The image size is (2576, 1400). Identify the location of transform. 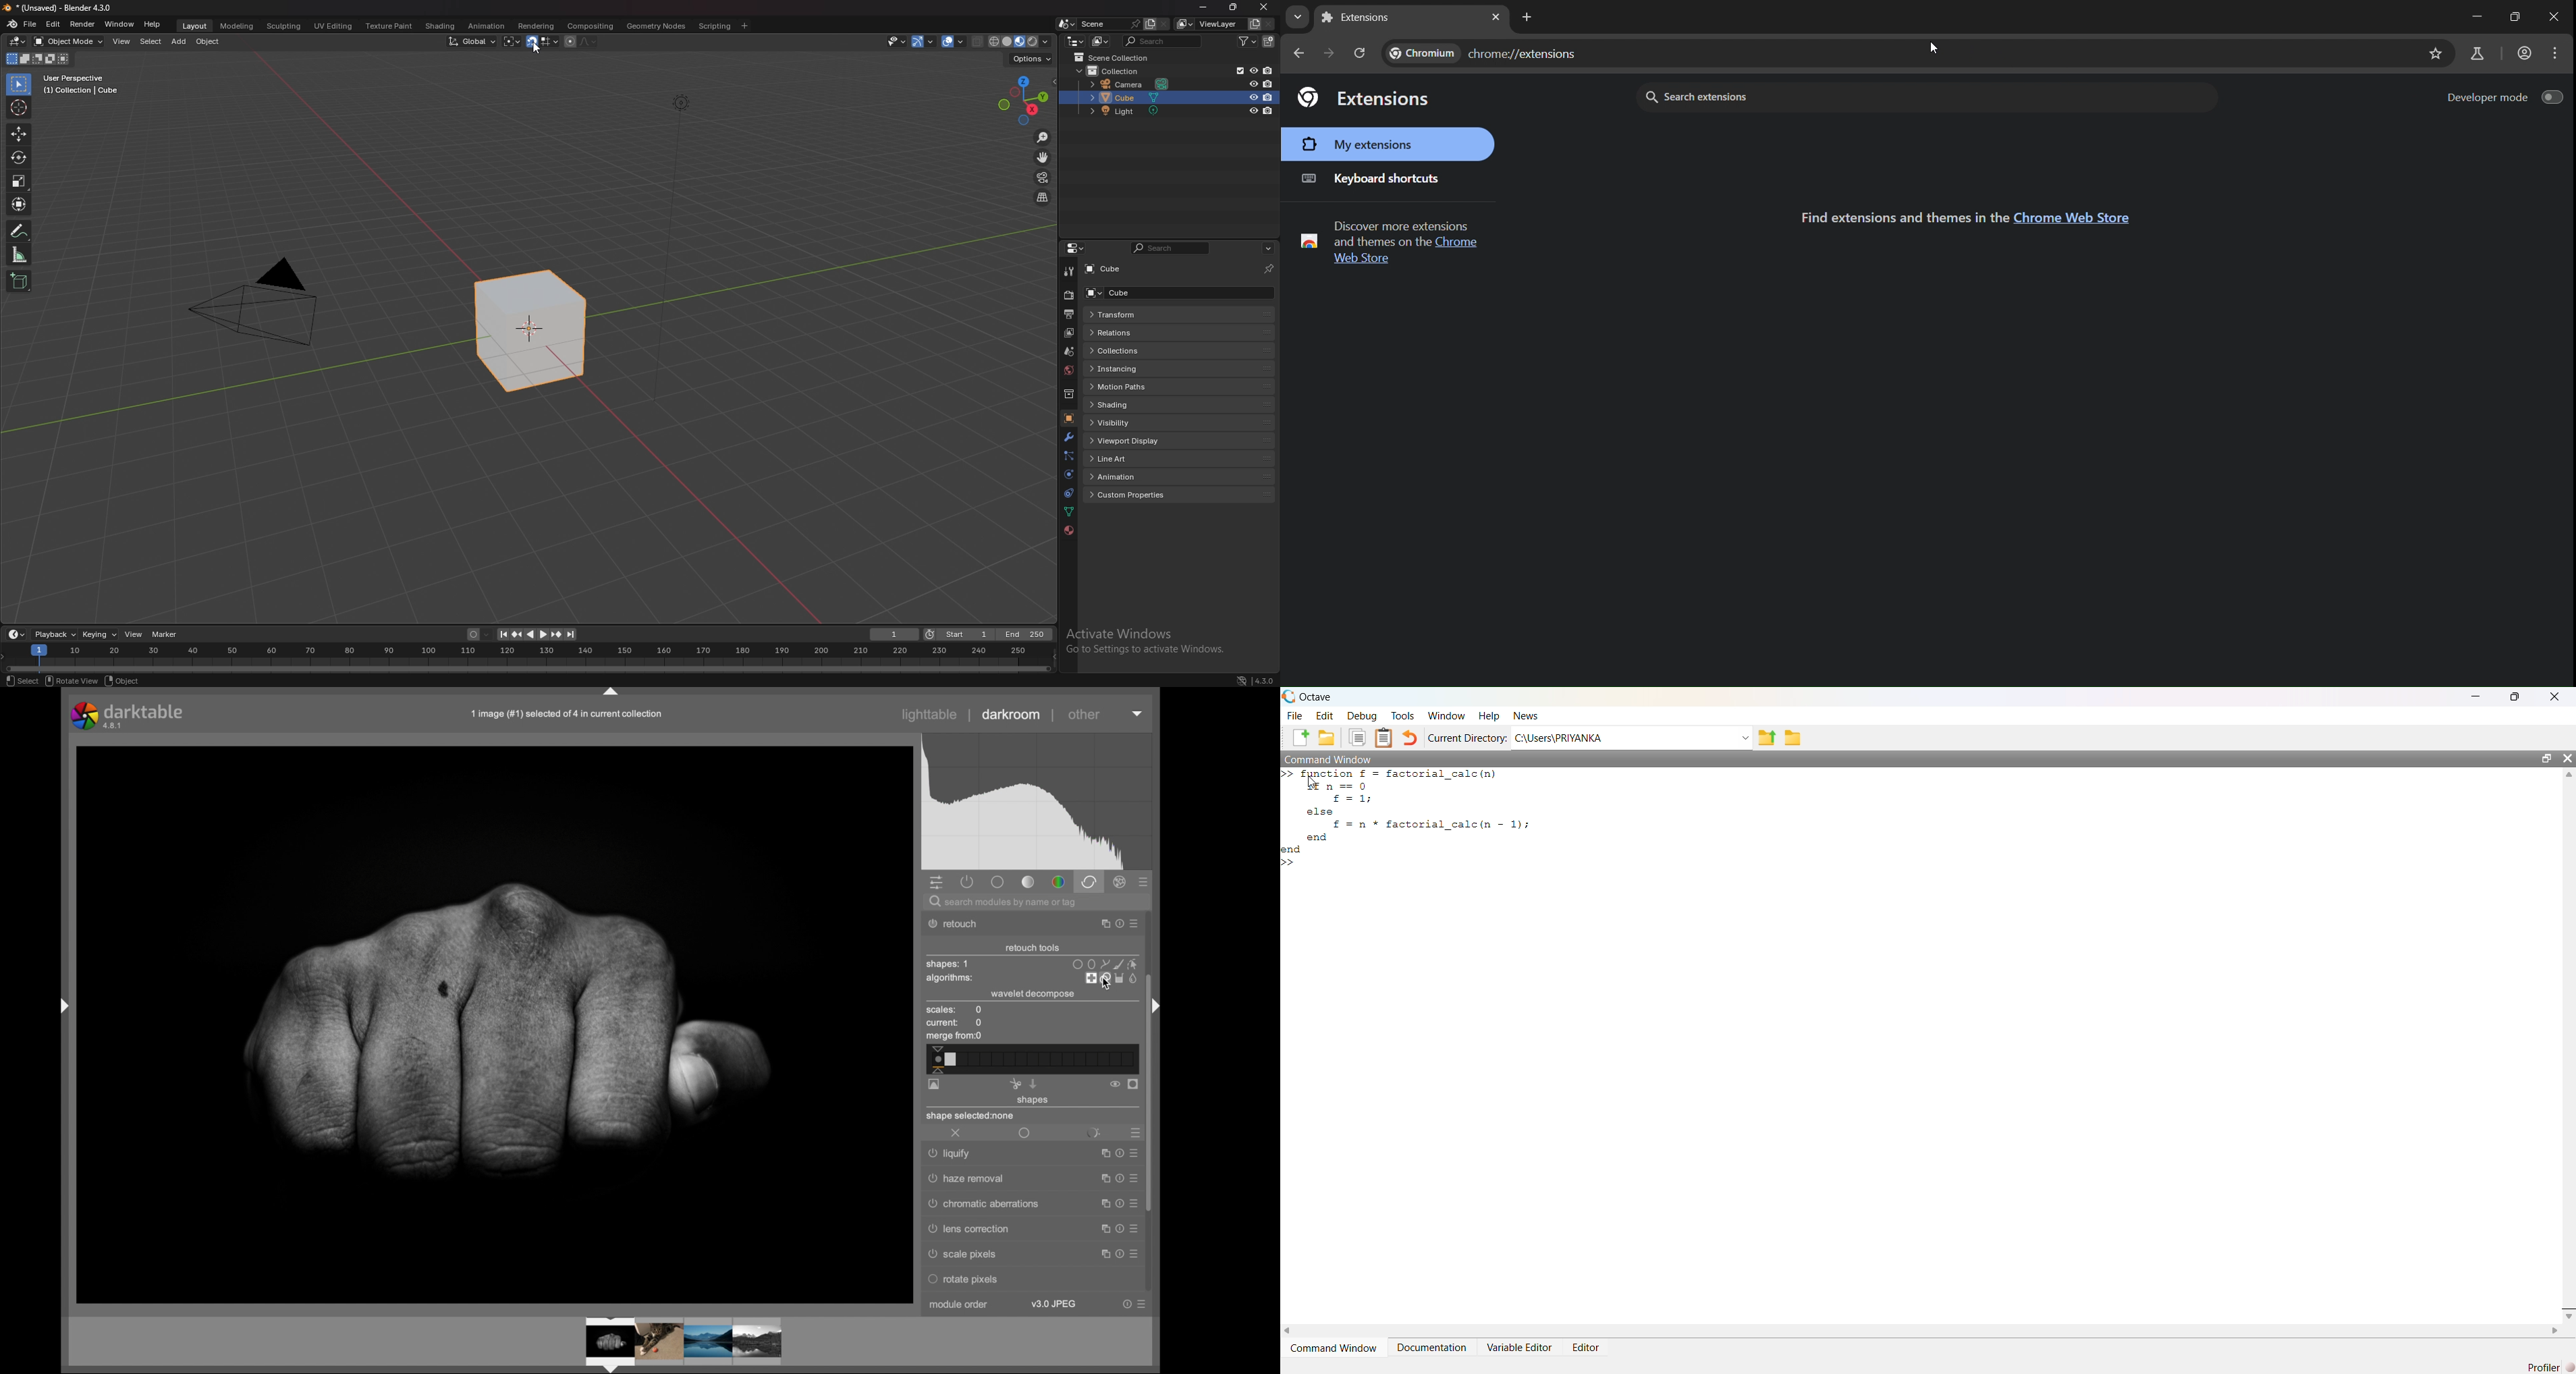
(1130, 315).